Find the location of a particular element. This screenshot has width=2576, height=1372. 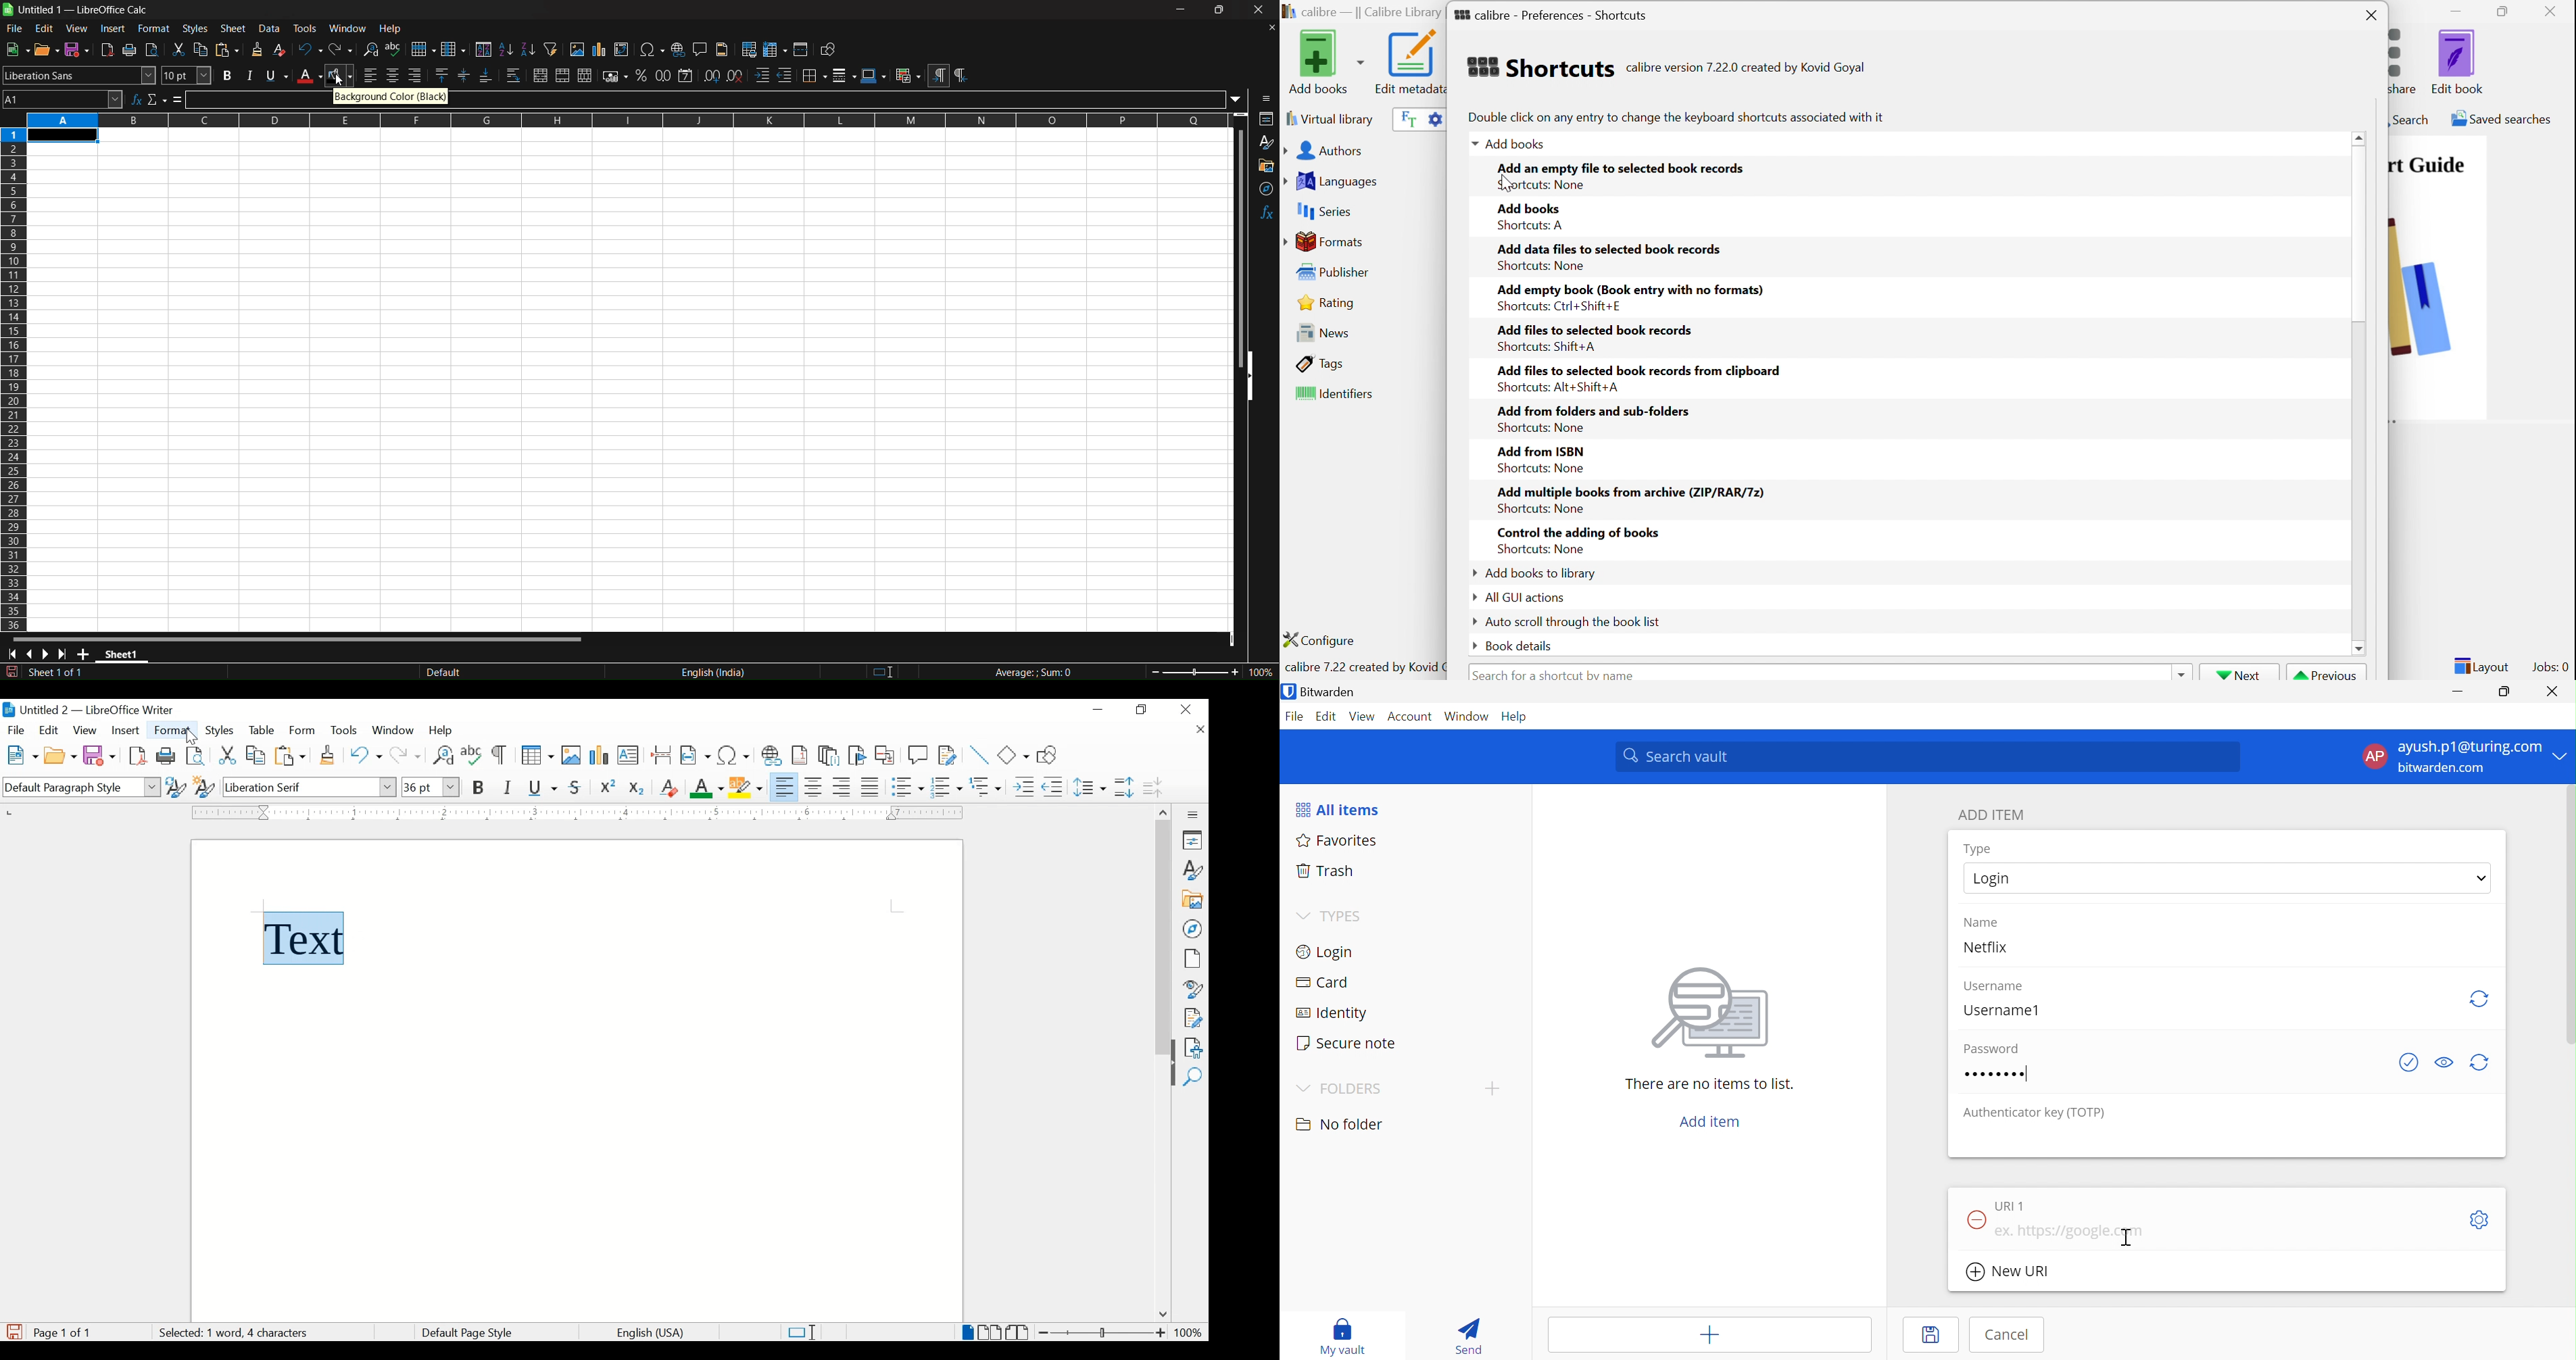

gallery is located at coordinates (1264, 162).